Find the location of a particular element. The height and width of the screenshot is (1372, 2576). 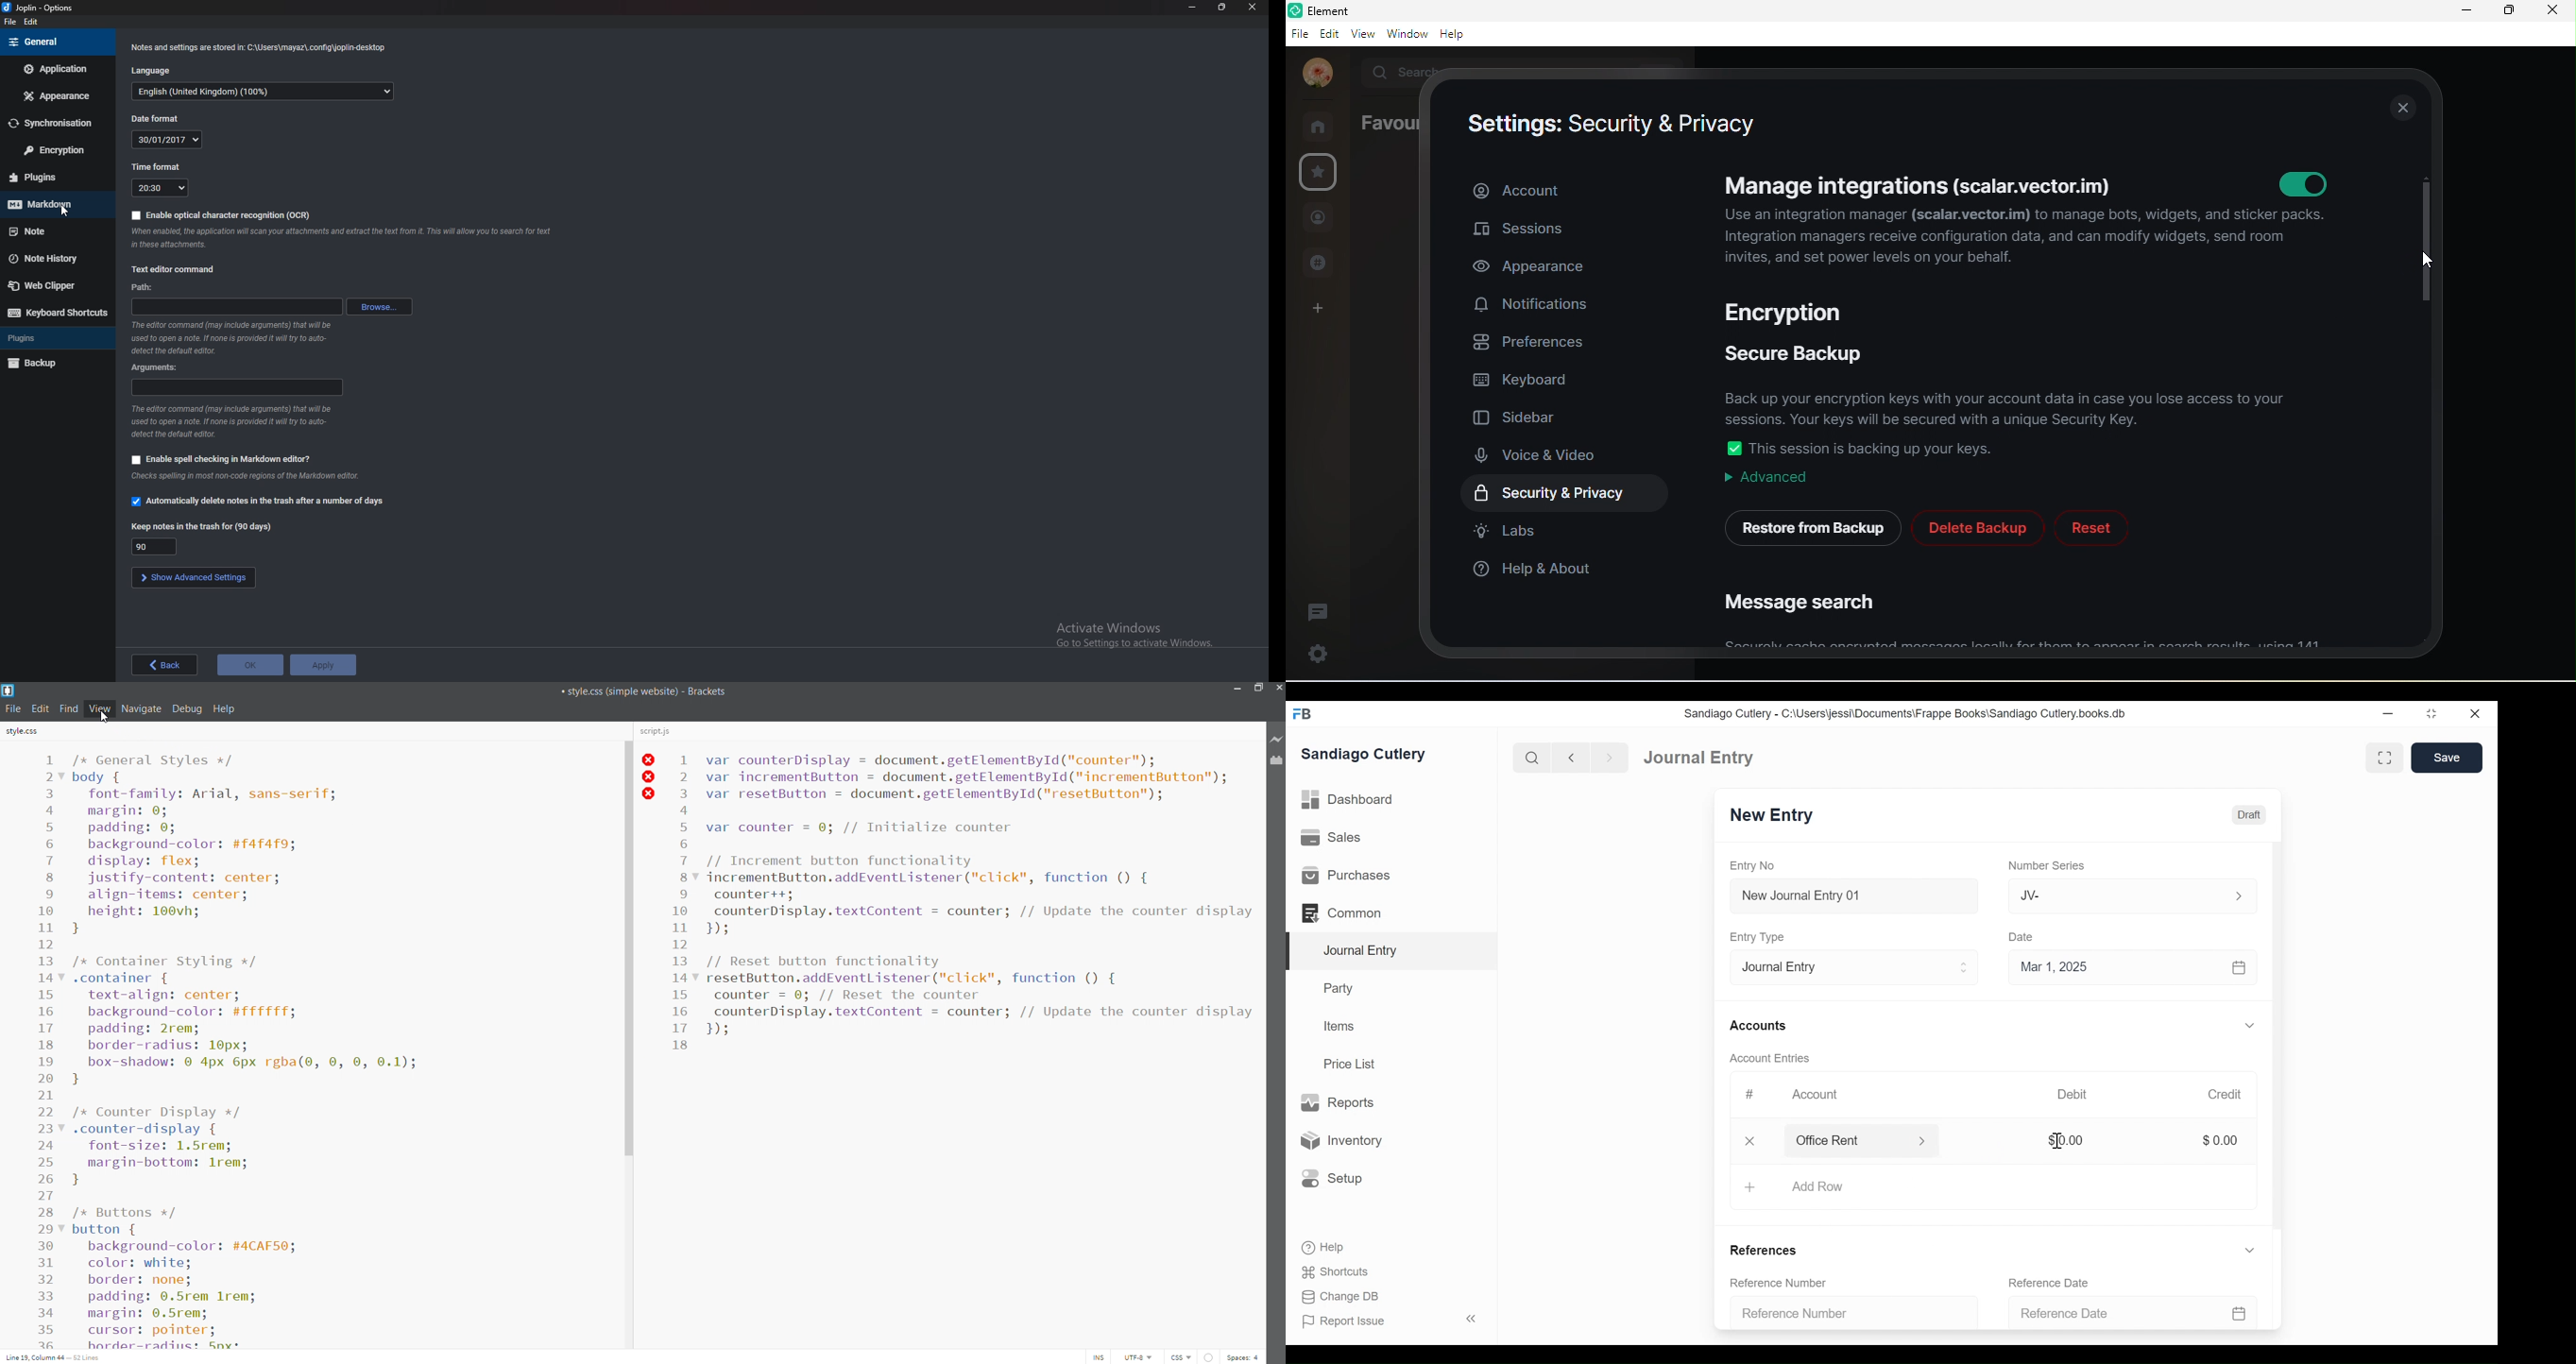

appearance is located at coordinates (1542, 267).